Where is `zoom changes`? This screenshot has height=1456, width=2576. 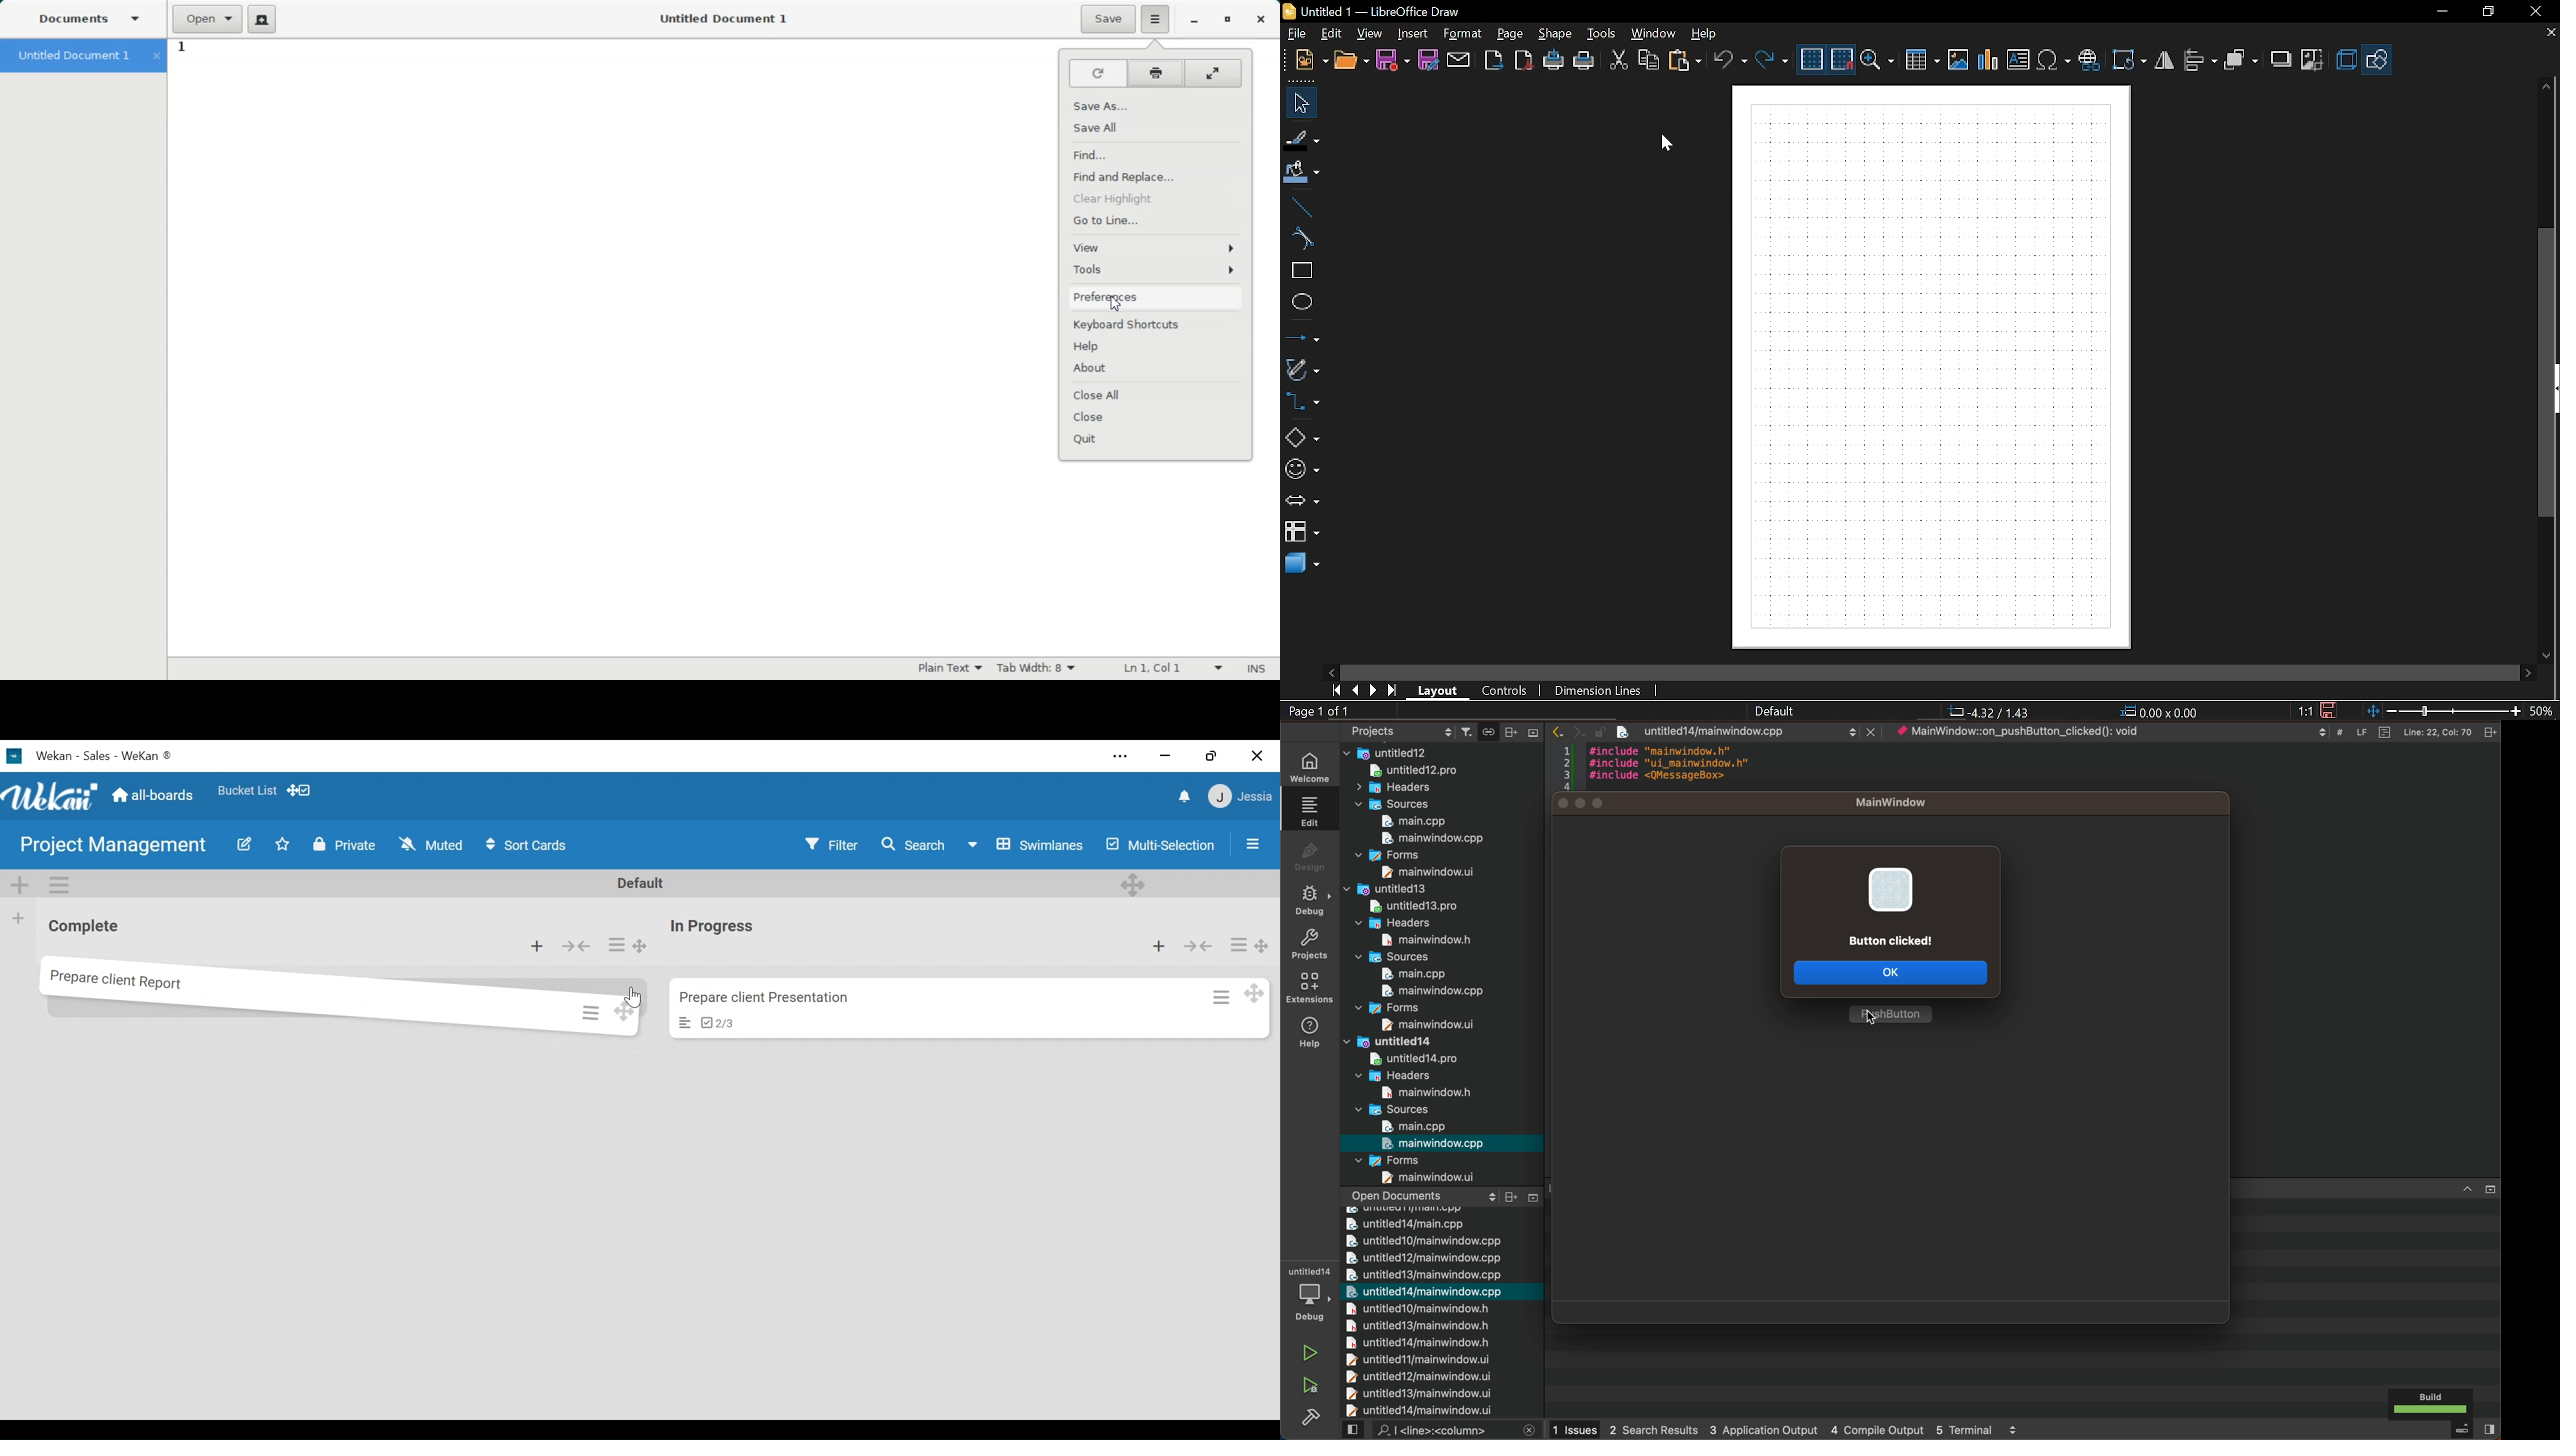 zoom changes is located at coordinates (2544, 710).